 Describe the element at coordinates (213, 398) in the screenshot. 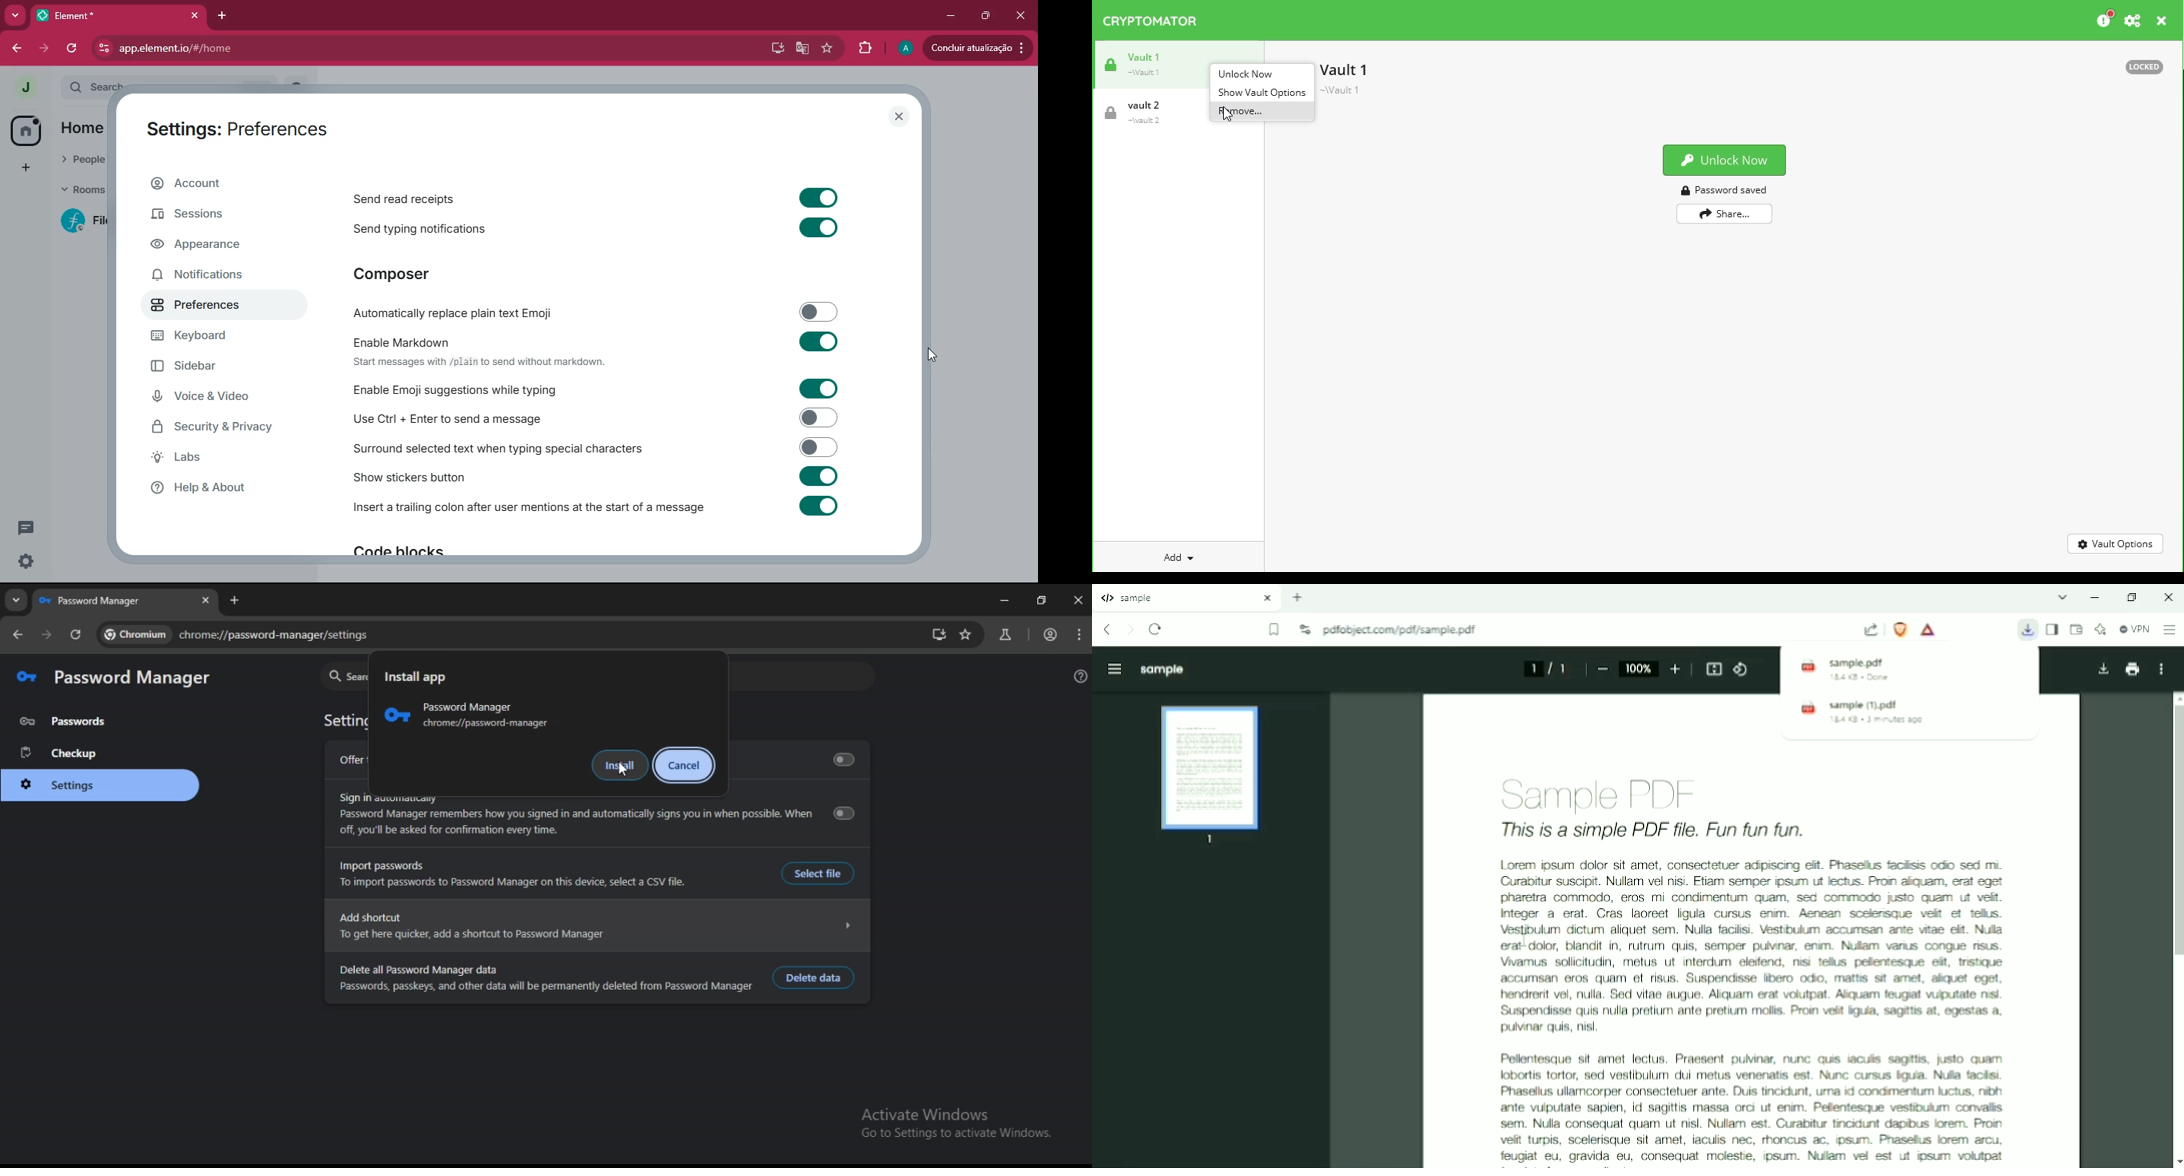

I see `voice & video` at that location.